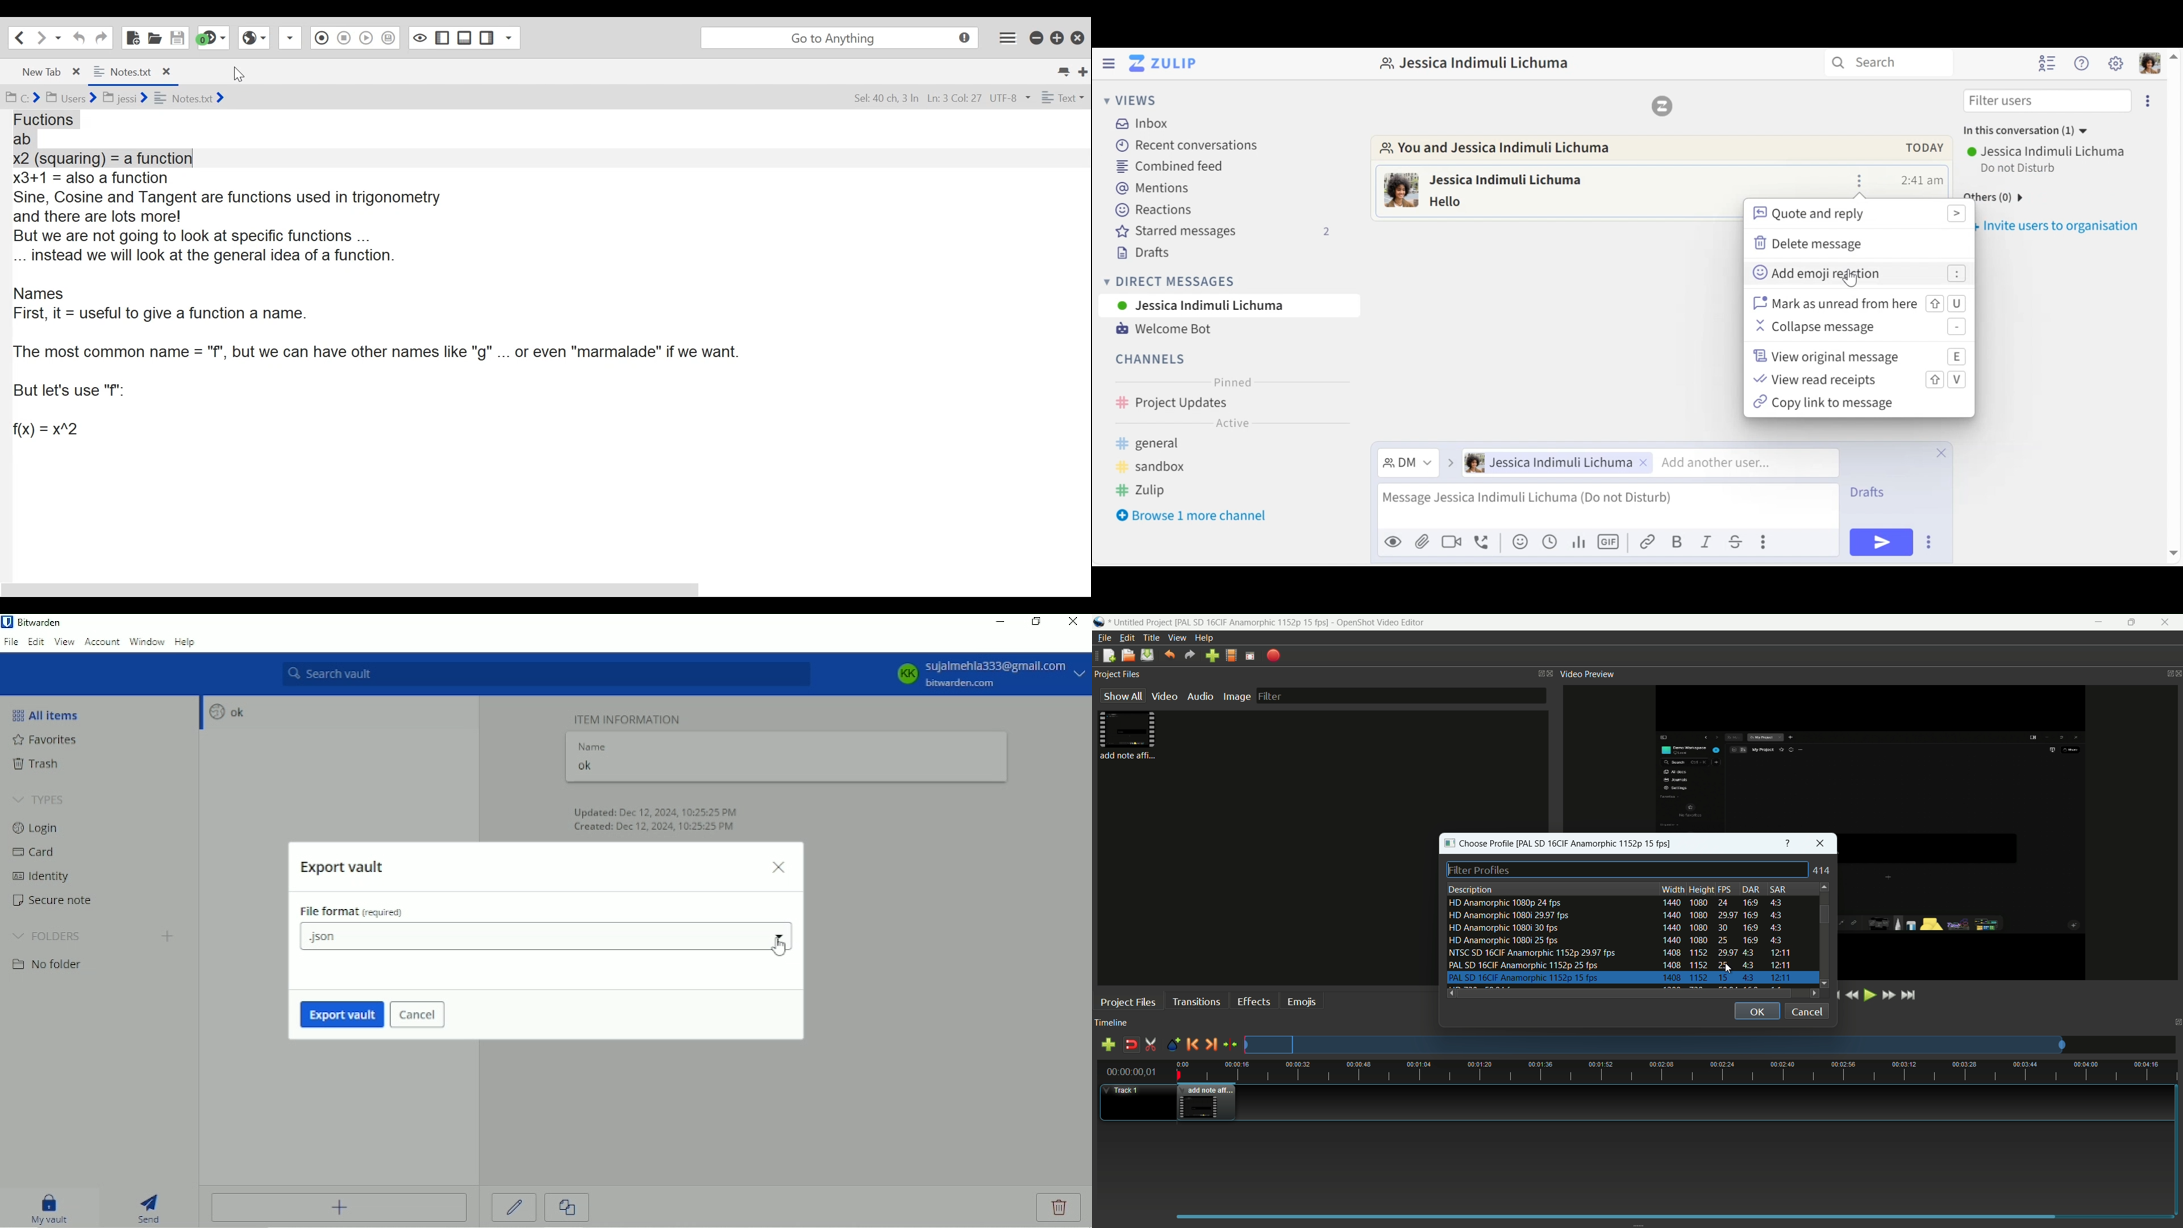 The height and width of the screenshot is (1232, 2184). Describe the element at coordinates (1205, 637) in the screenshot. I see `help menu` at that location.